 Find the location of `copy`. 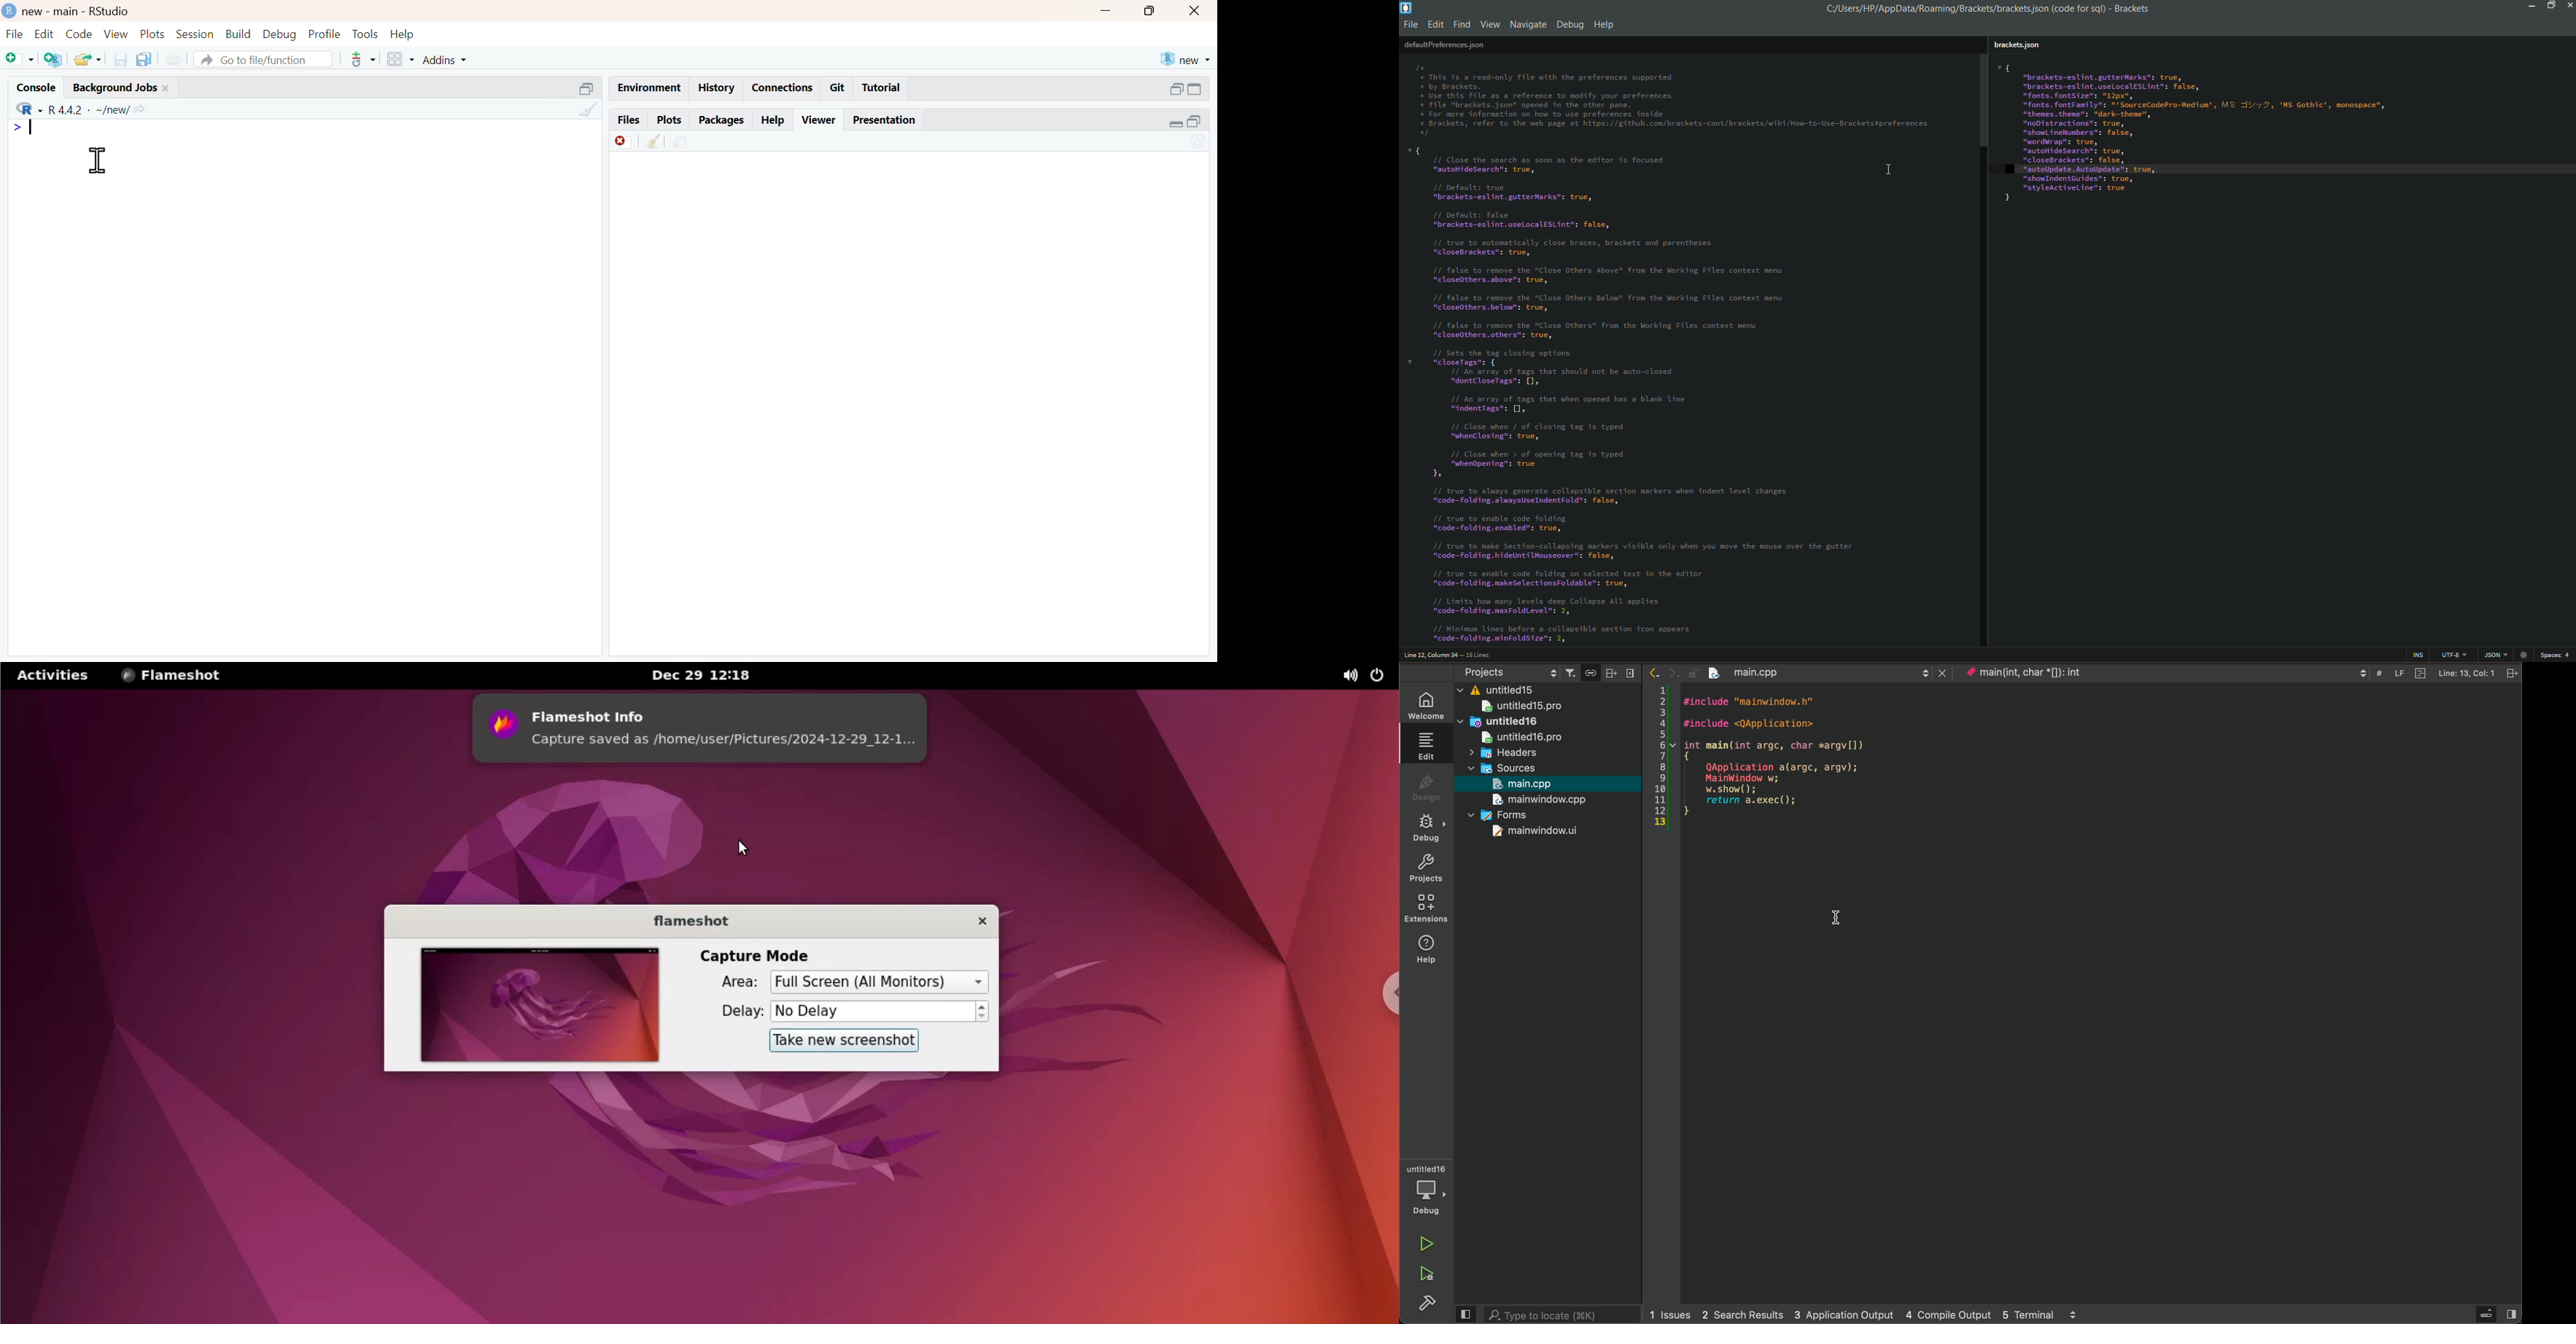

copy is located at coordinates (144, 59).